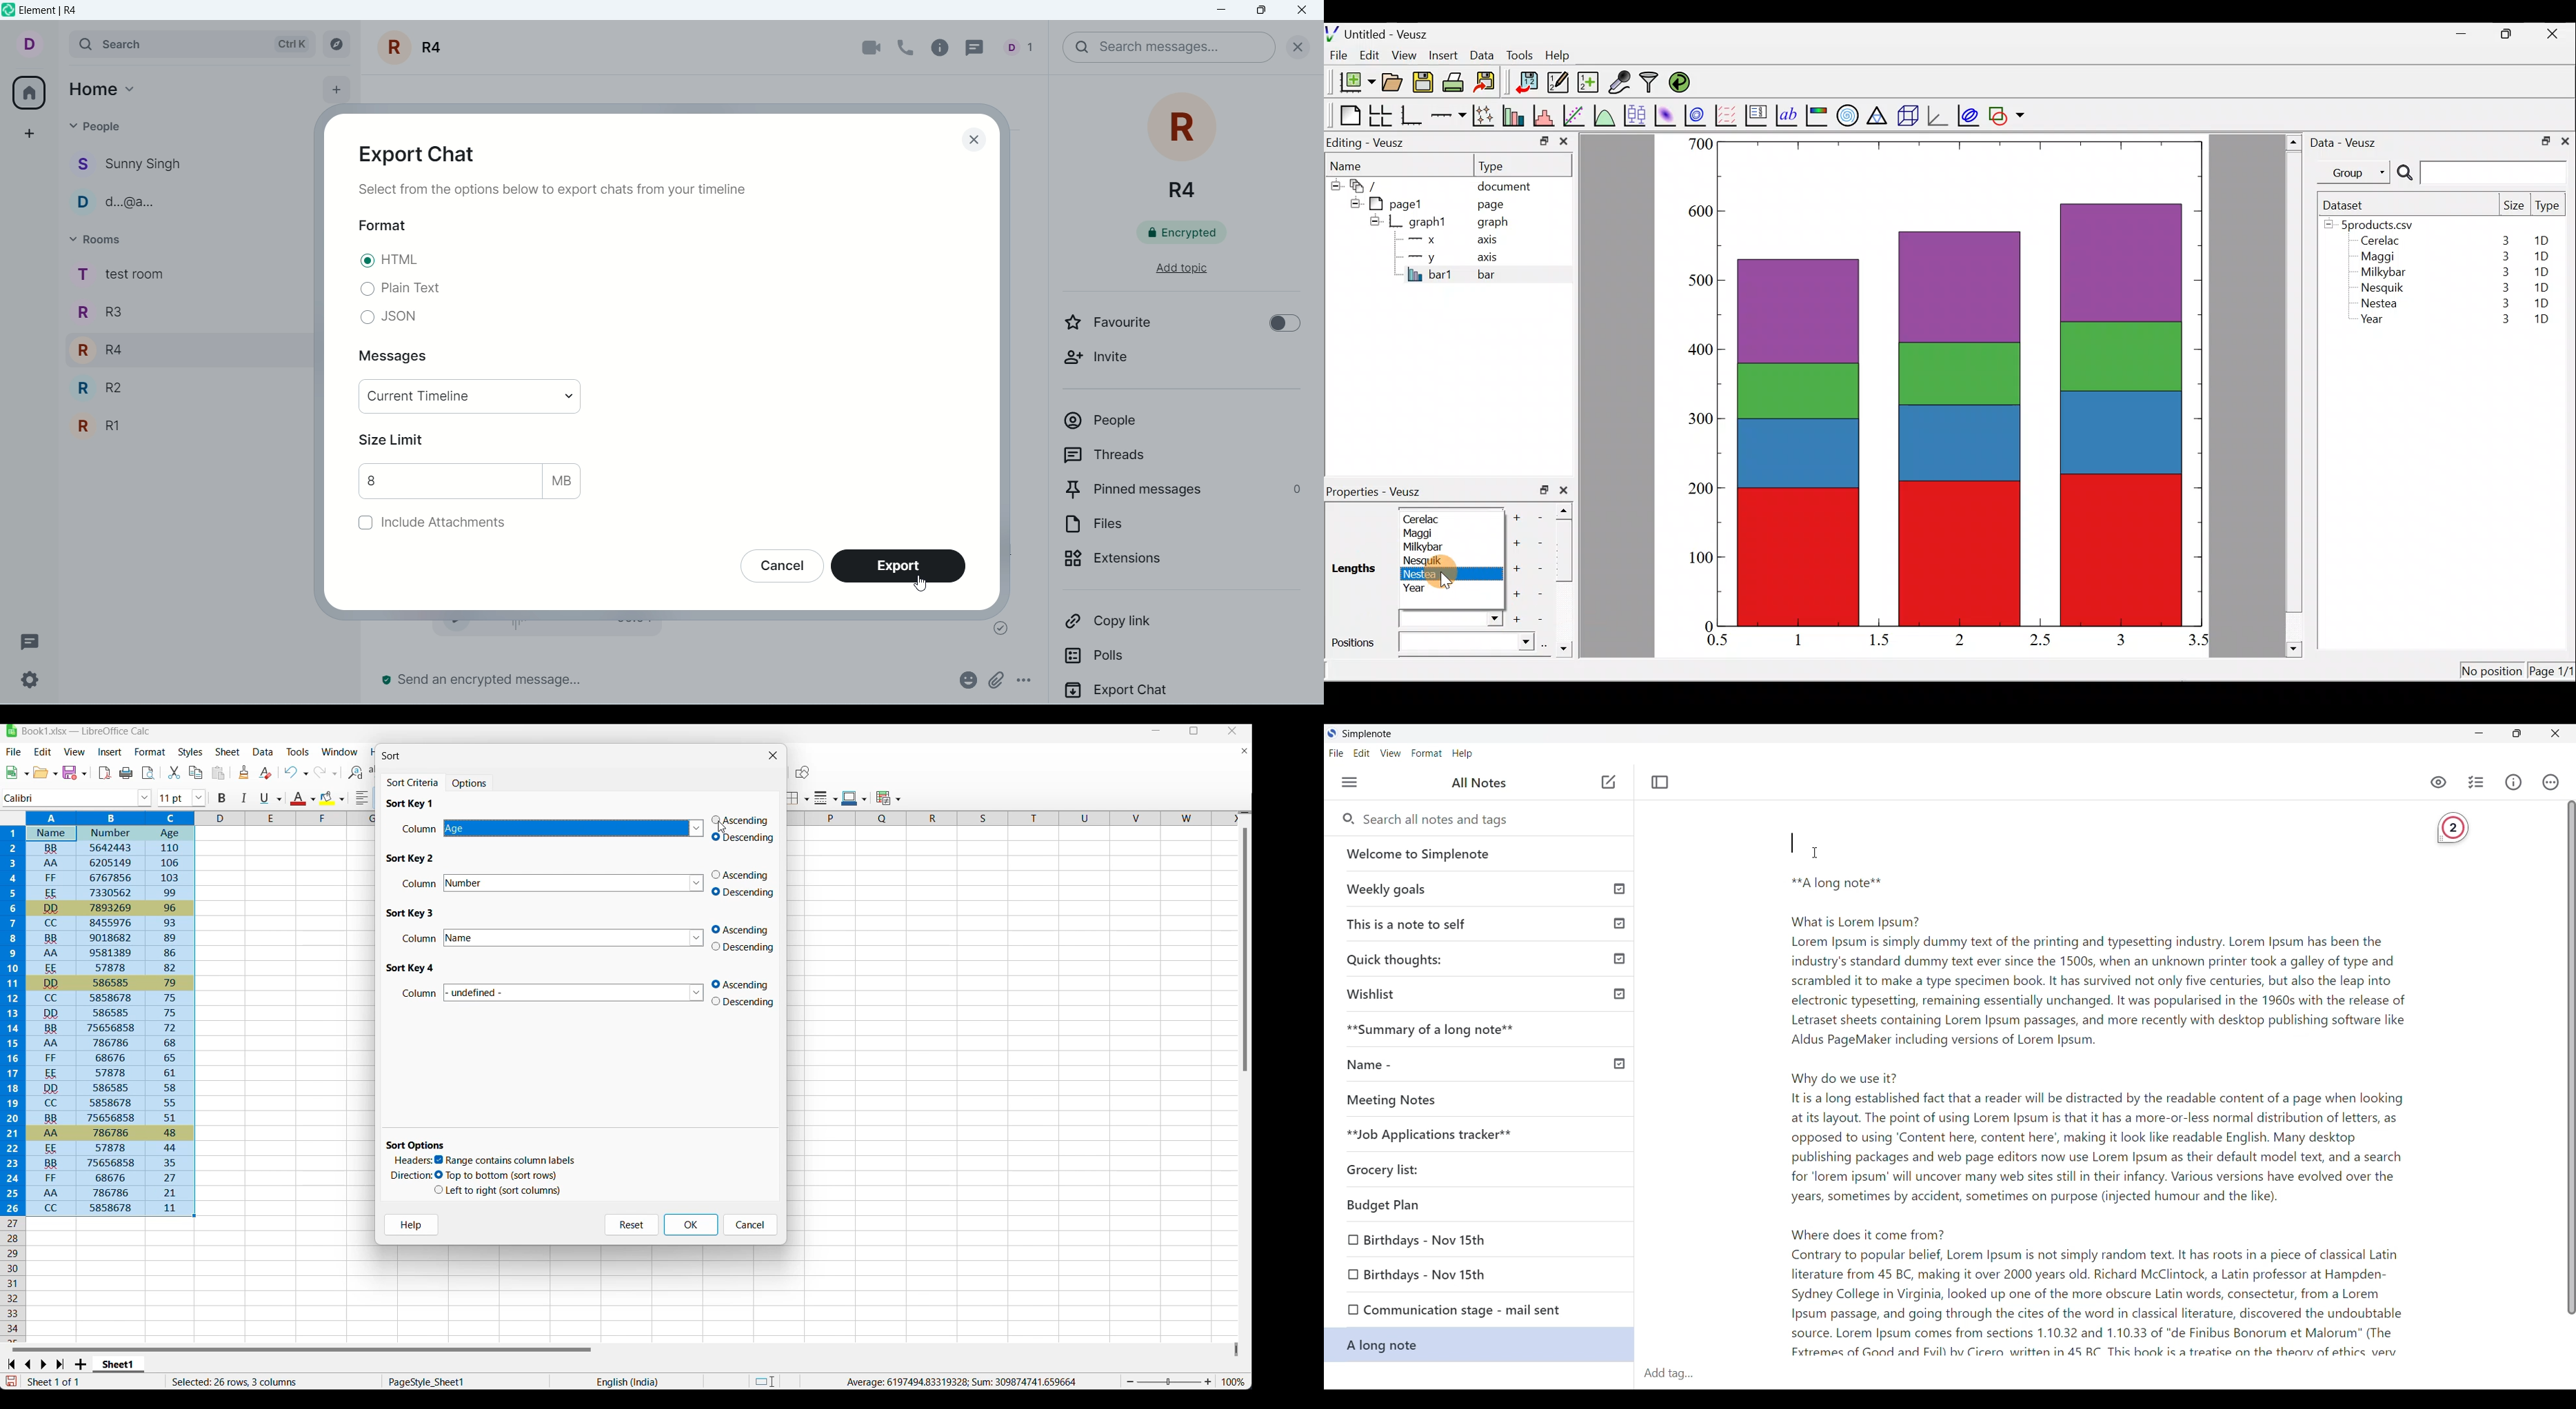 The height and width of the screenshot is (1428, 2576). What do you see at coordinates (1451, 115) in the screenshot?
I see `Add an axis to the plot` at bounding box center [1451, 115].